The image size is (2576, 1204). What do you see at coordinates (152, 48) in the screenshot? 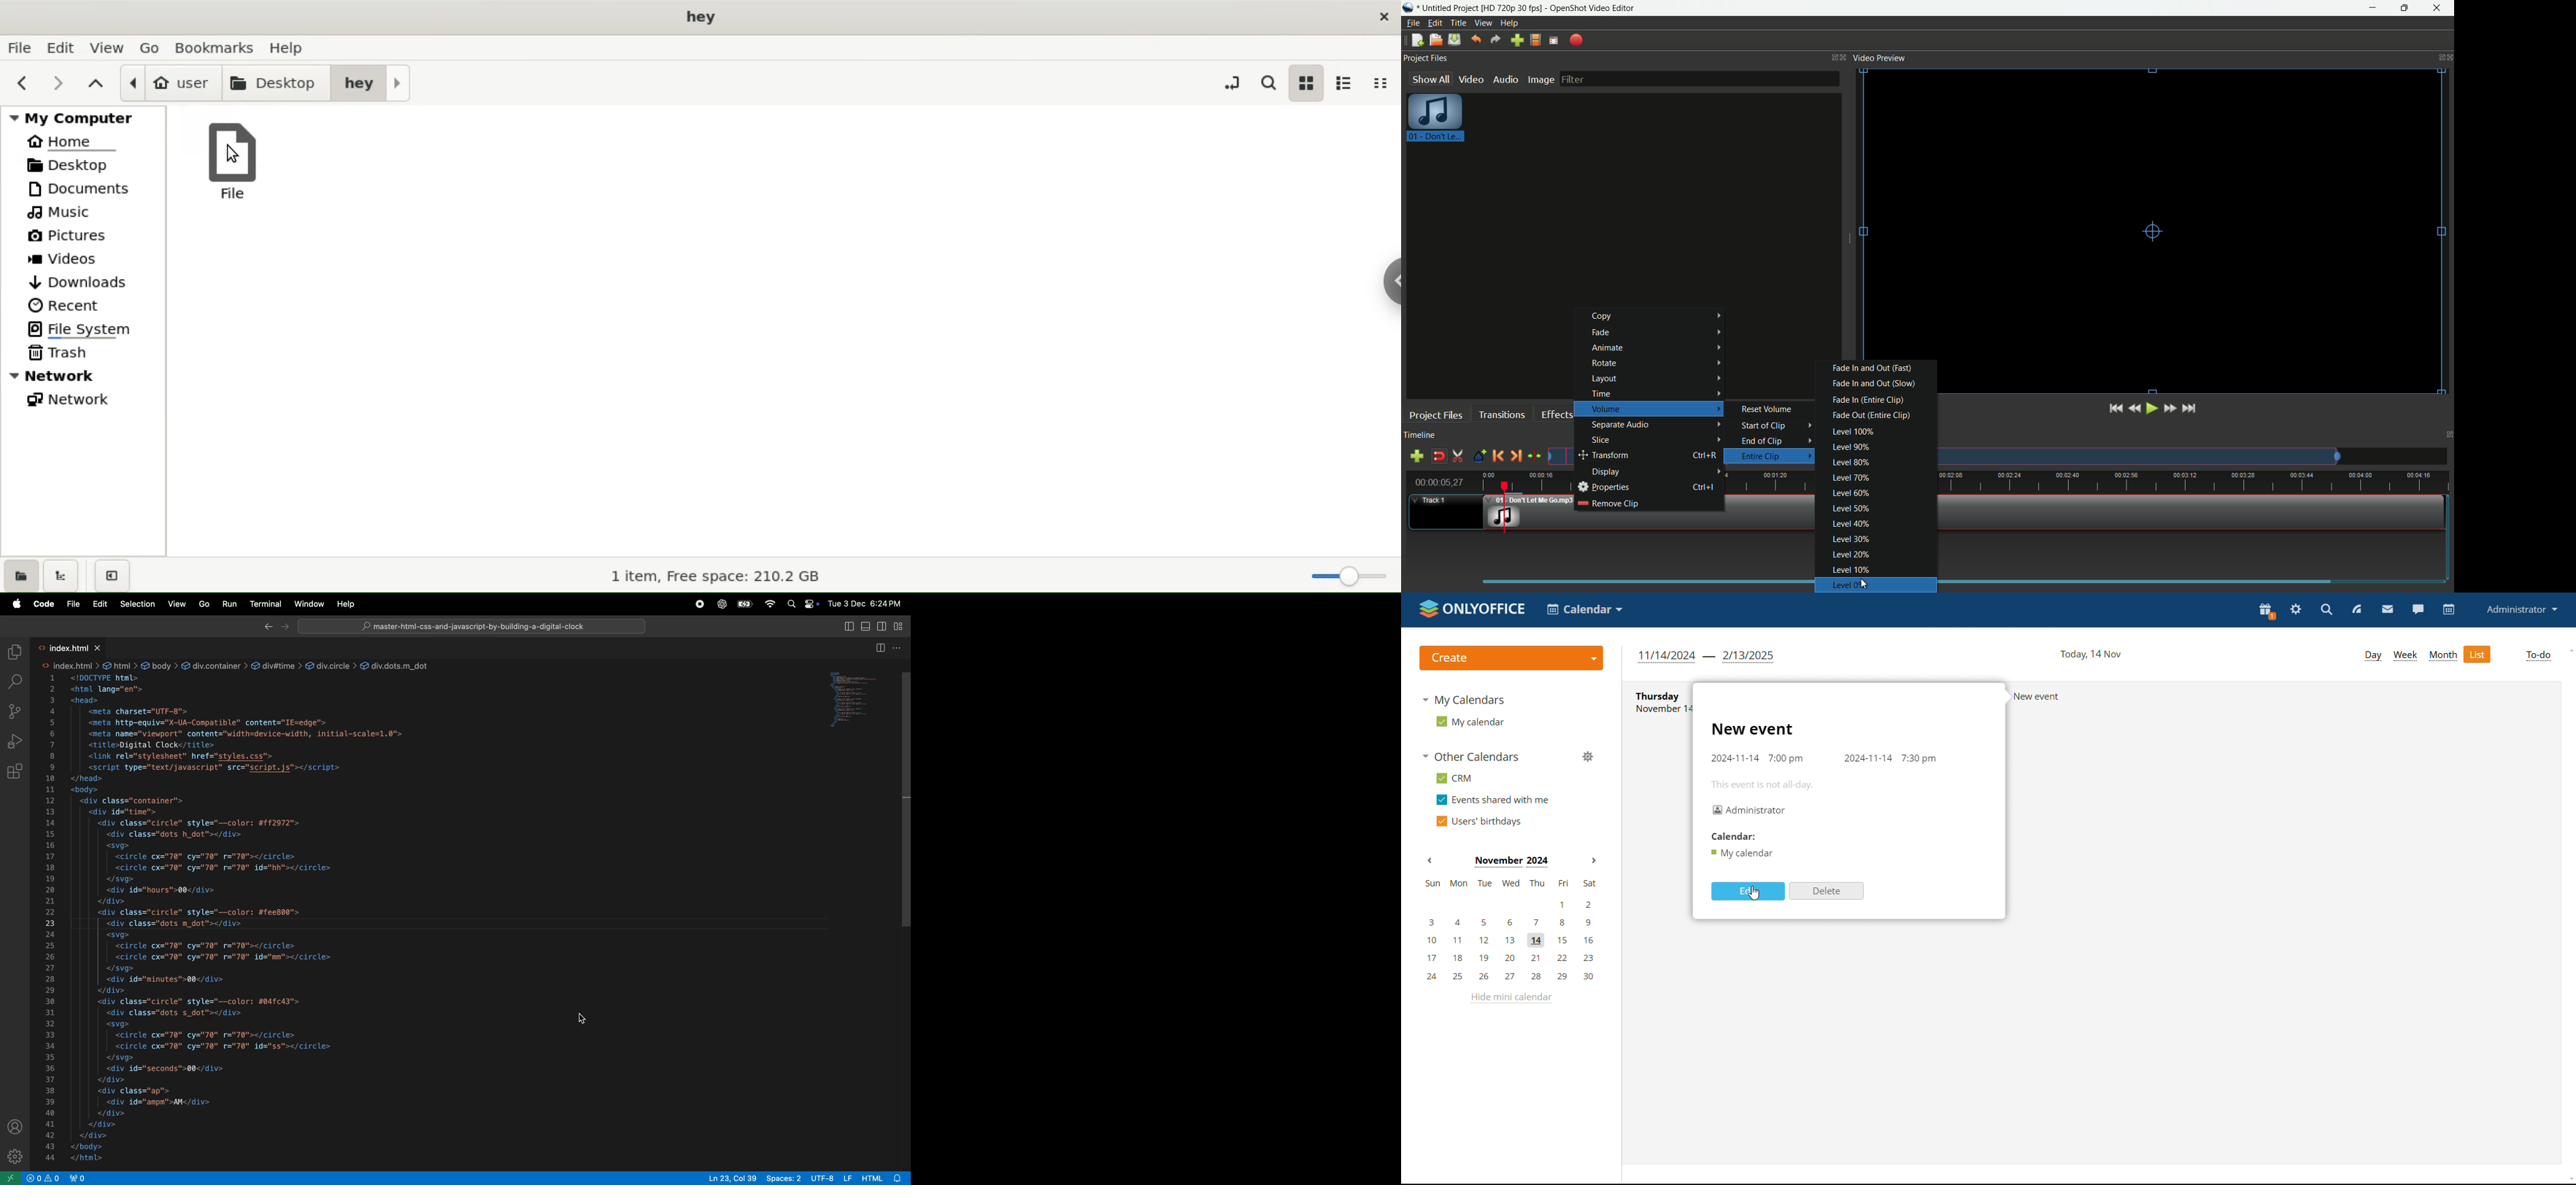
I see `go` at bounding box center [152, 48].